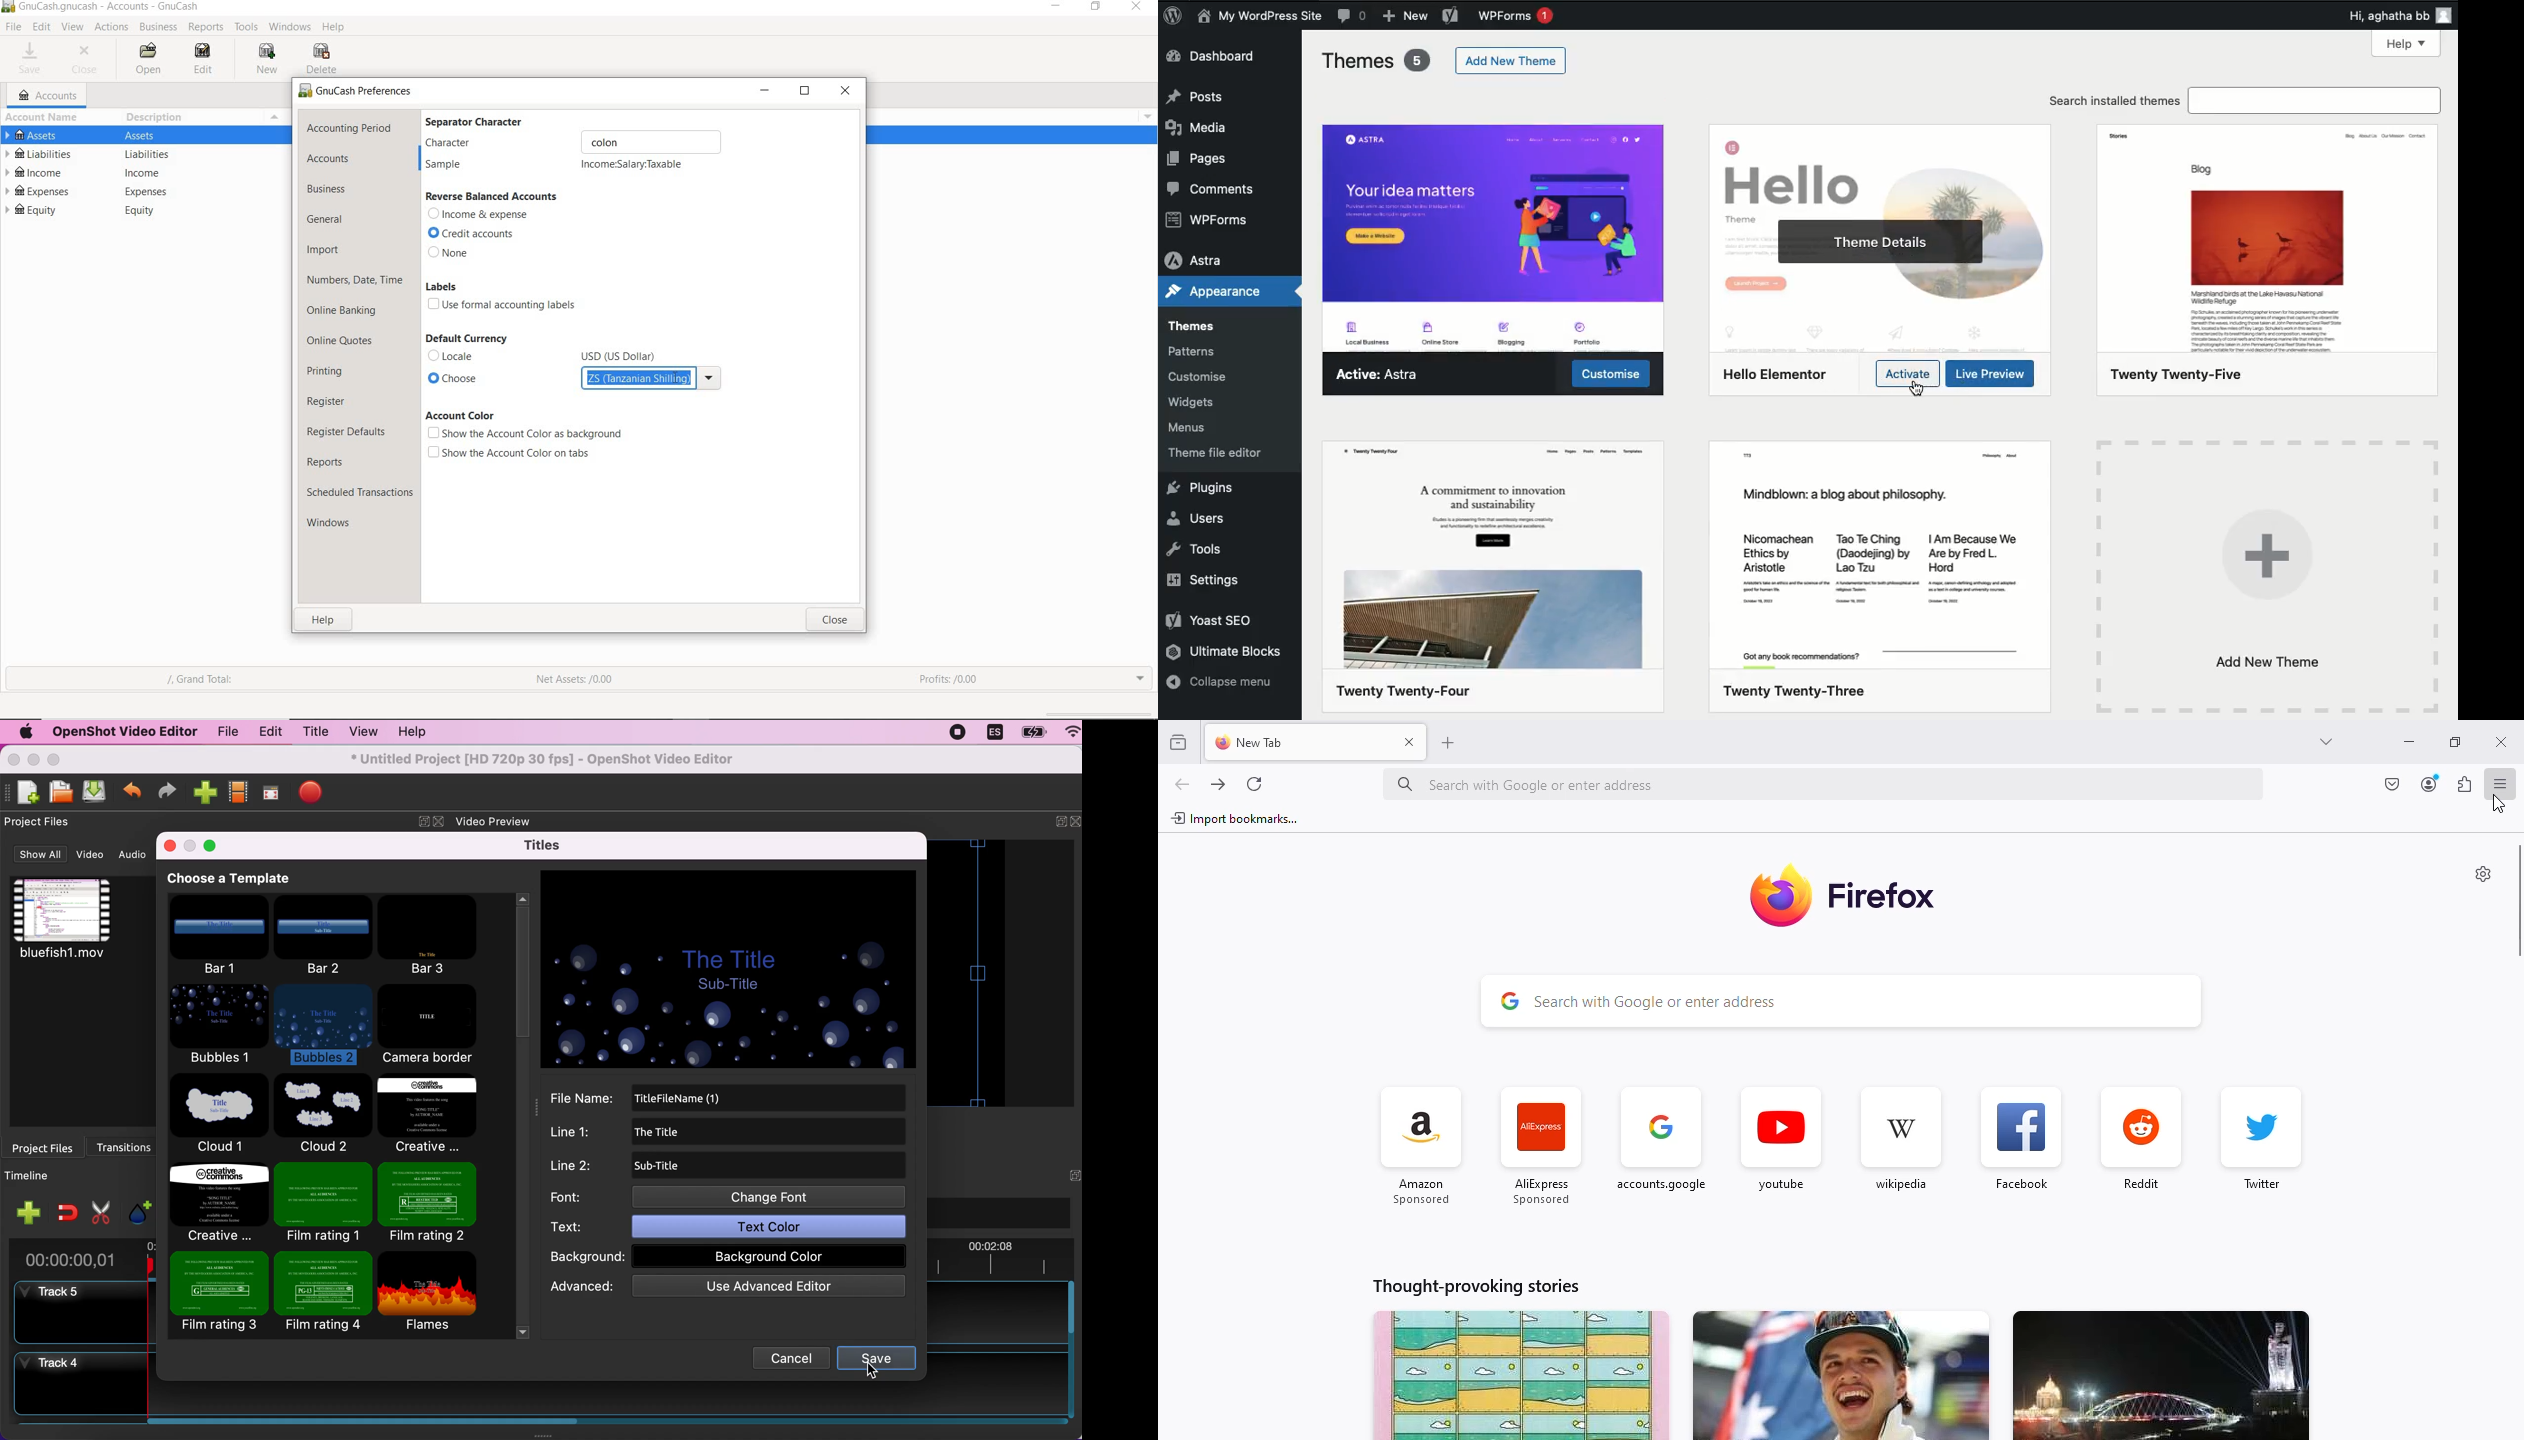 The height and width of the screenshot is (1456, 2548). I want to click on extensions, so click(2464, 783).